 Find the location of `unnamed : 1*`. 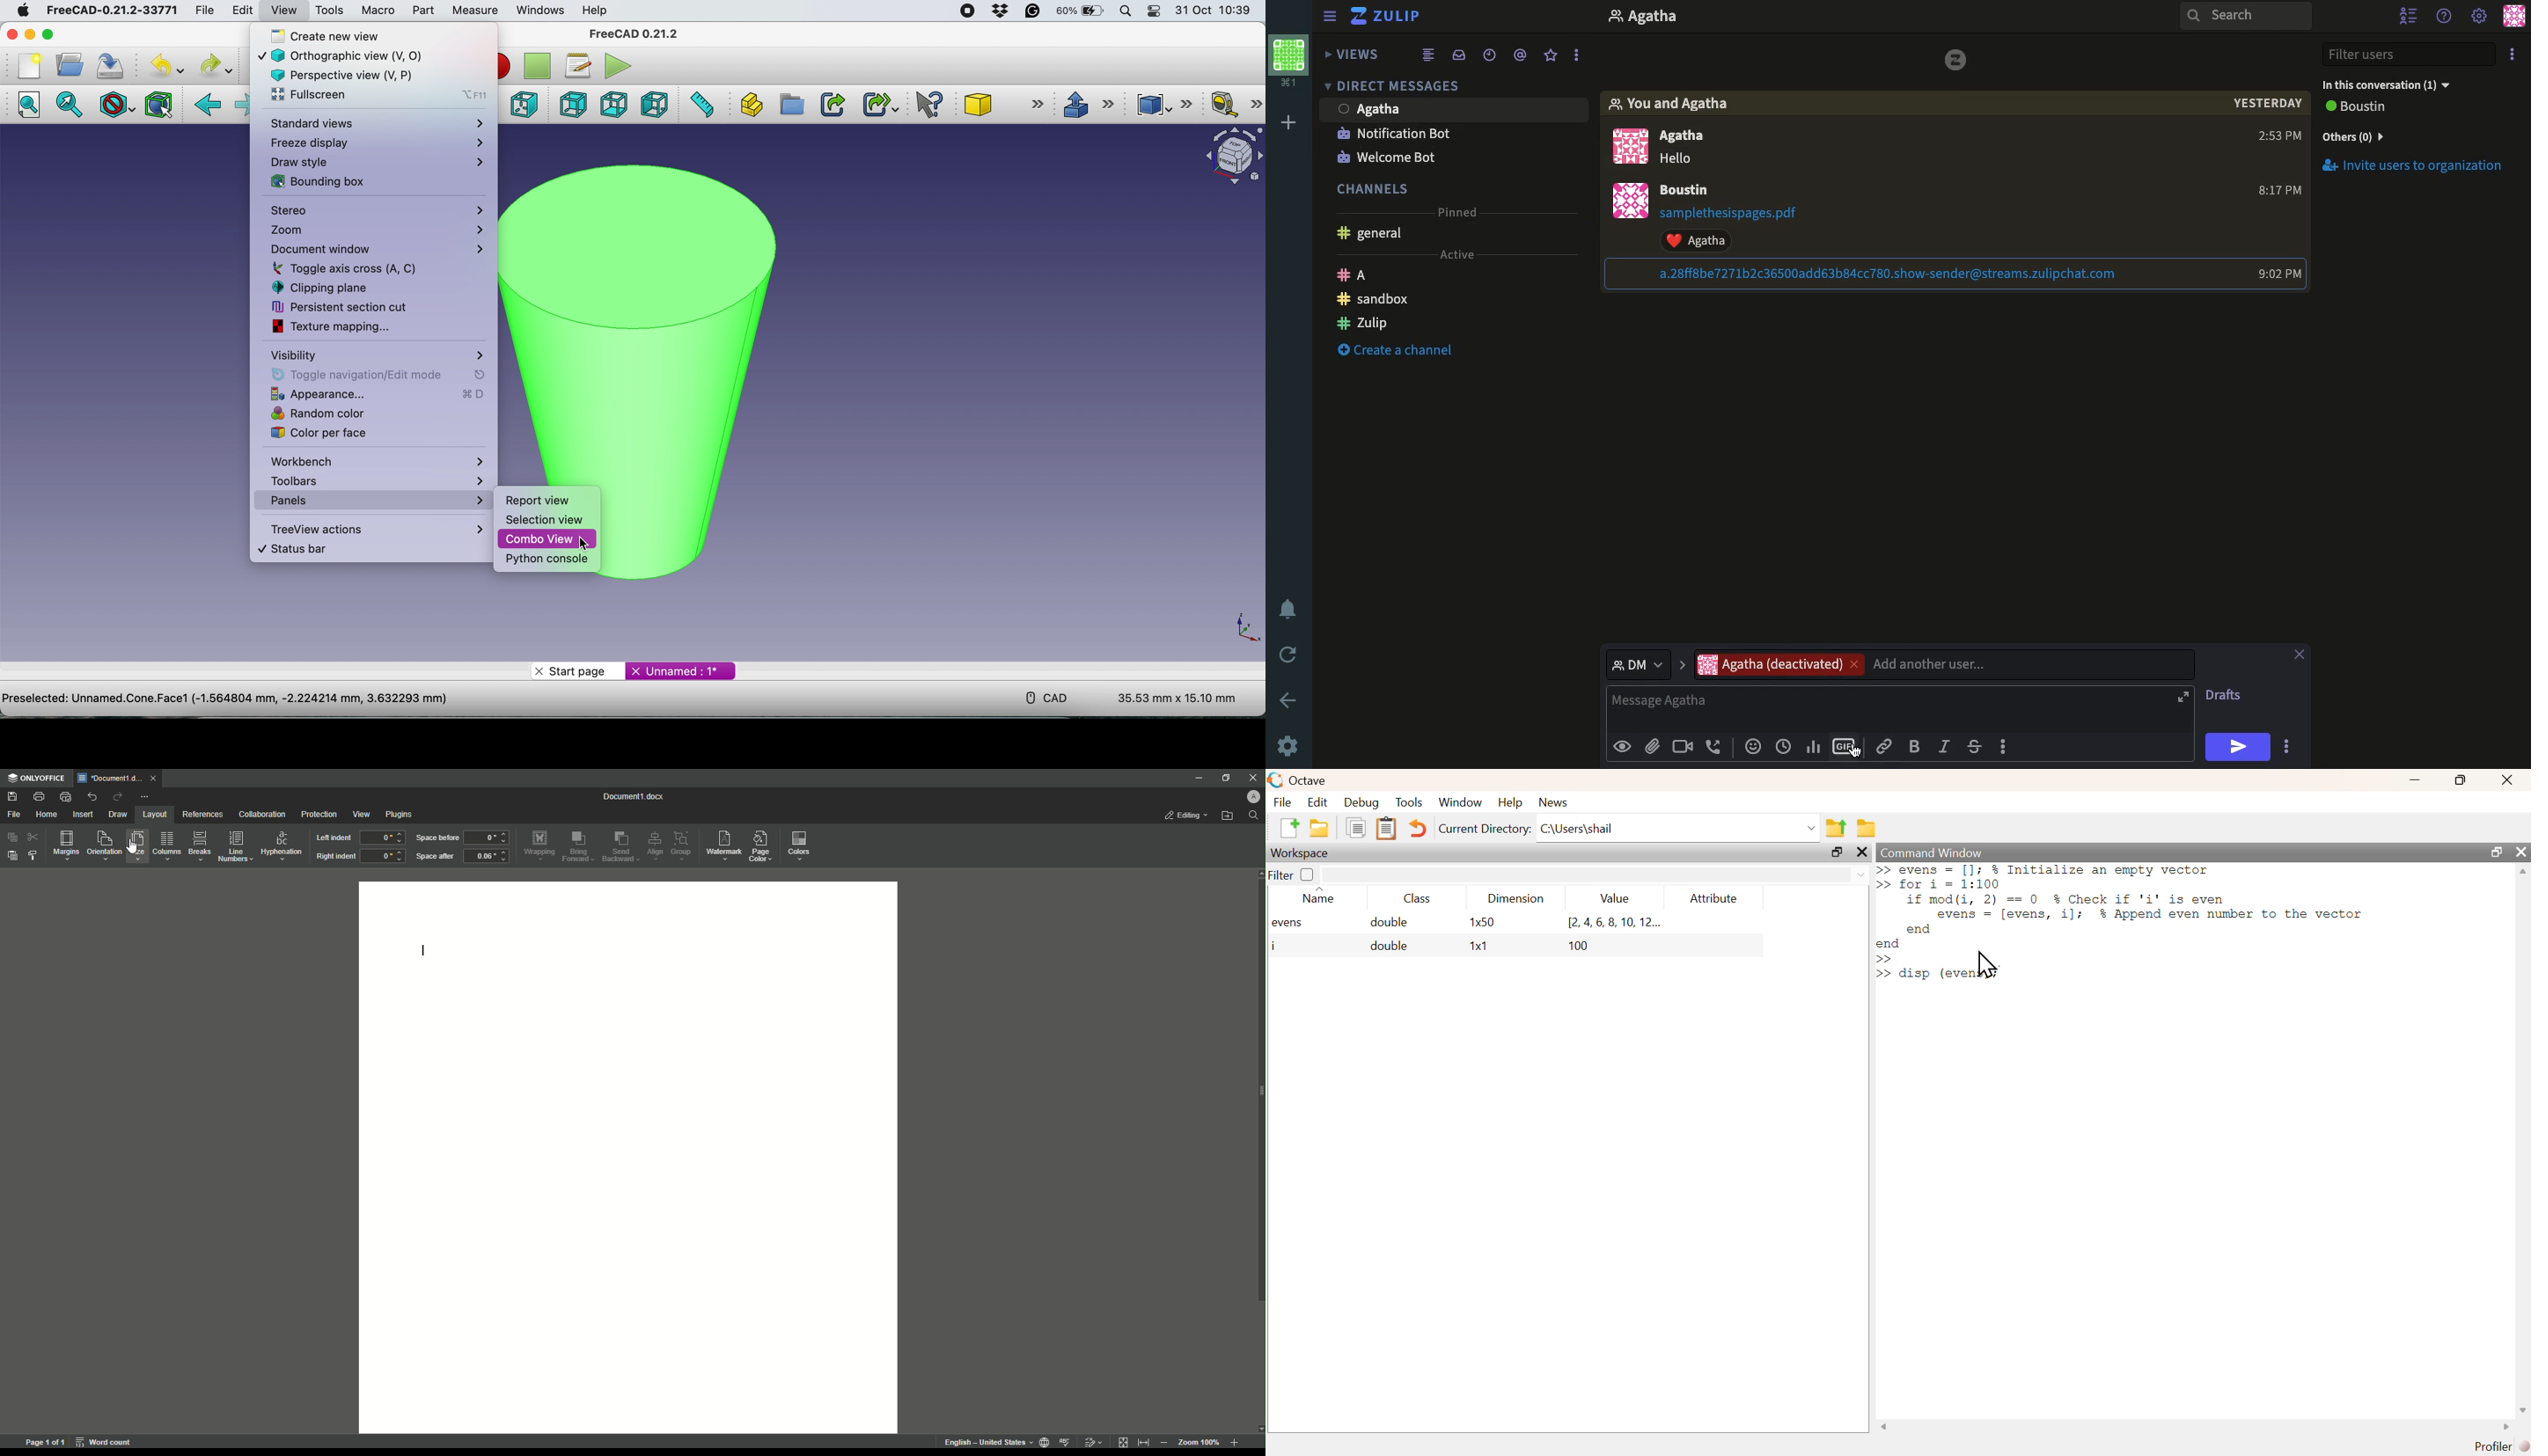

unnamed : 1* is located at coordinates (681, 669).